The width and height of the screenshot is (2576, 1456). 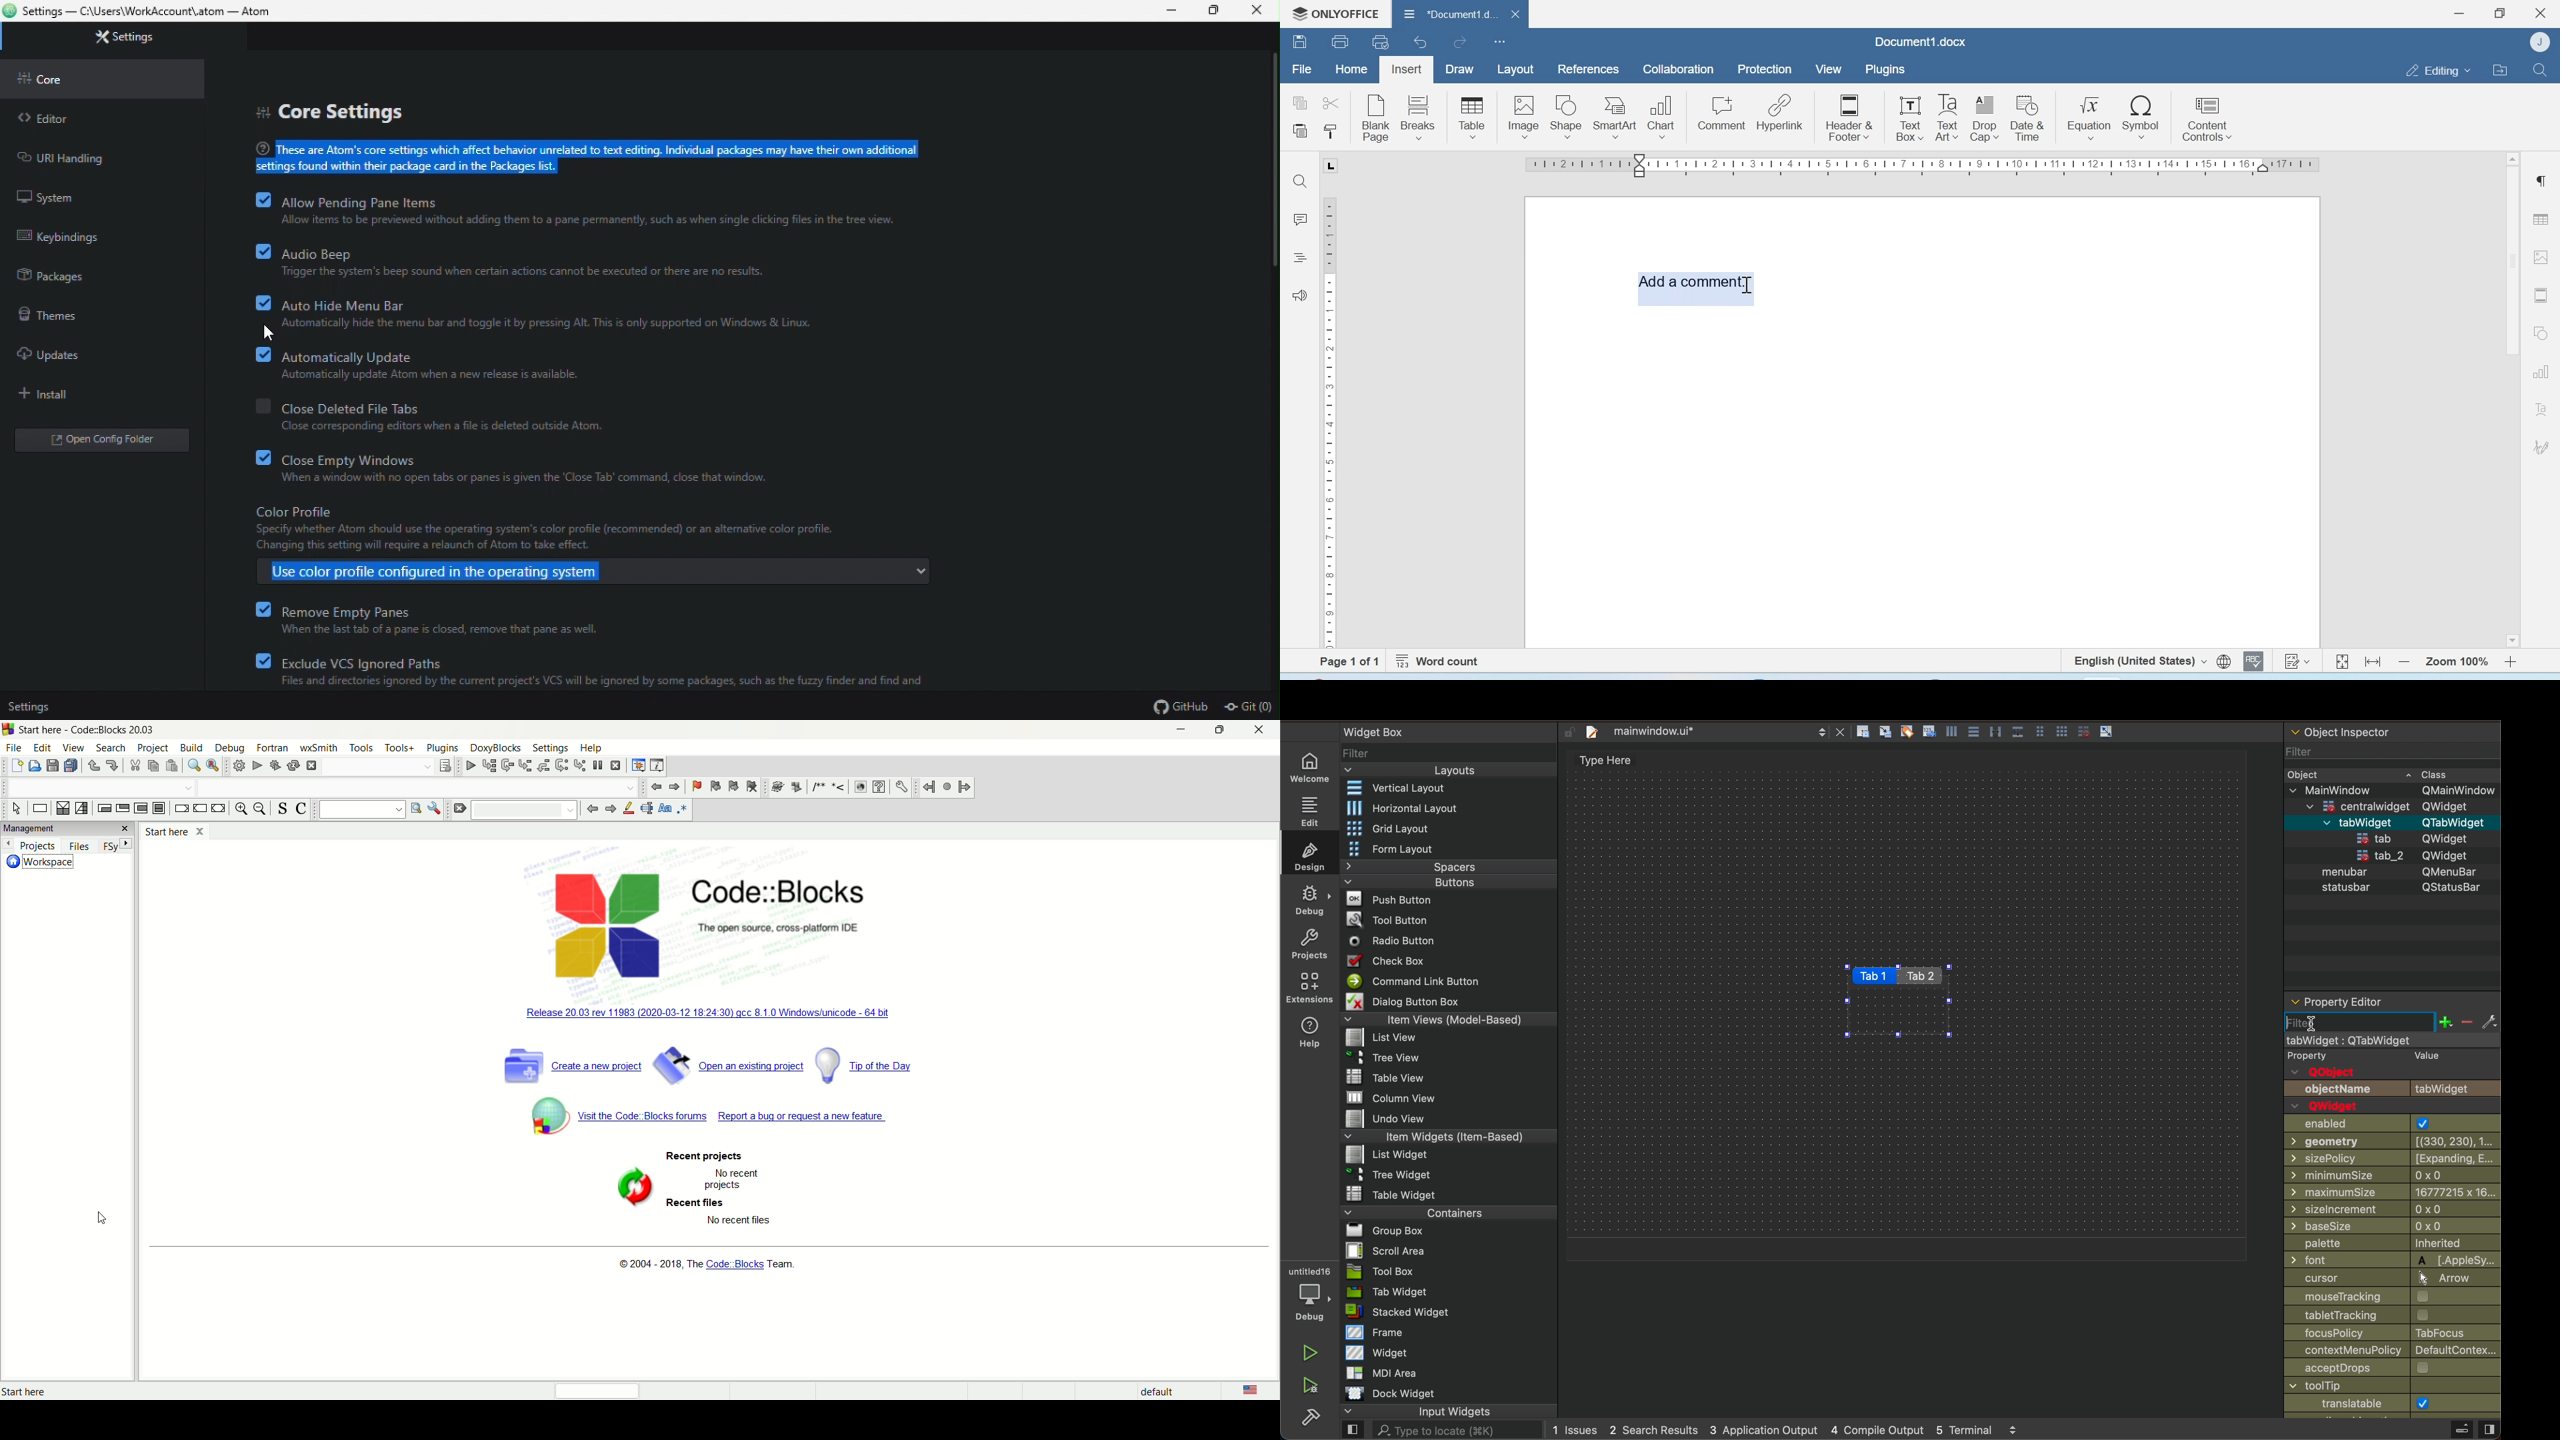 What do you see at coordinates (2389, 804) in the screenshot?
I see `=centralwidaet OWidaet` at bounding box center [2389, 804].